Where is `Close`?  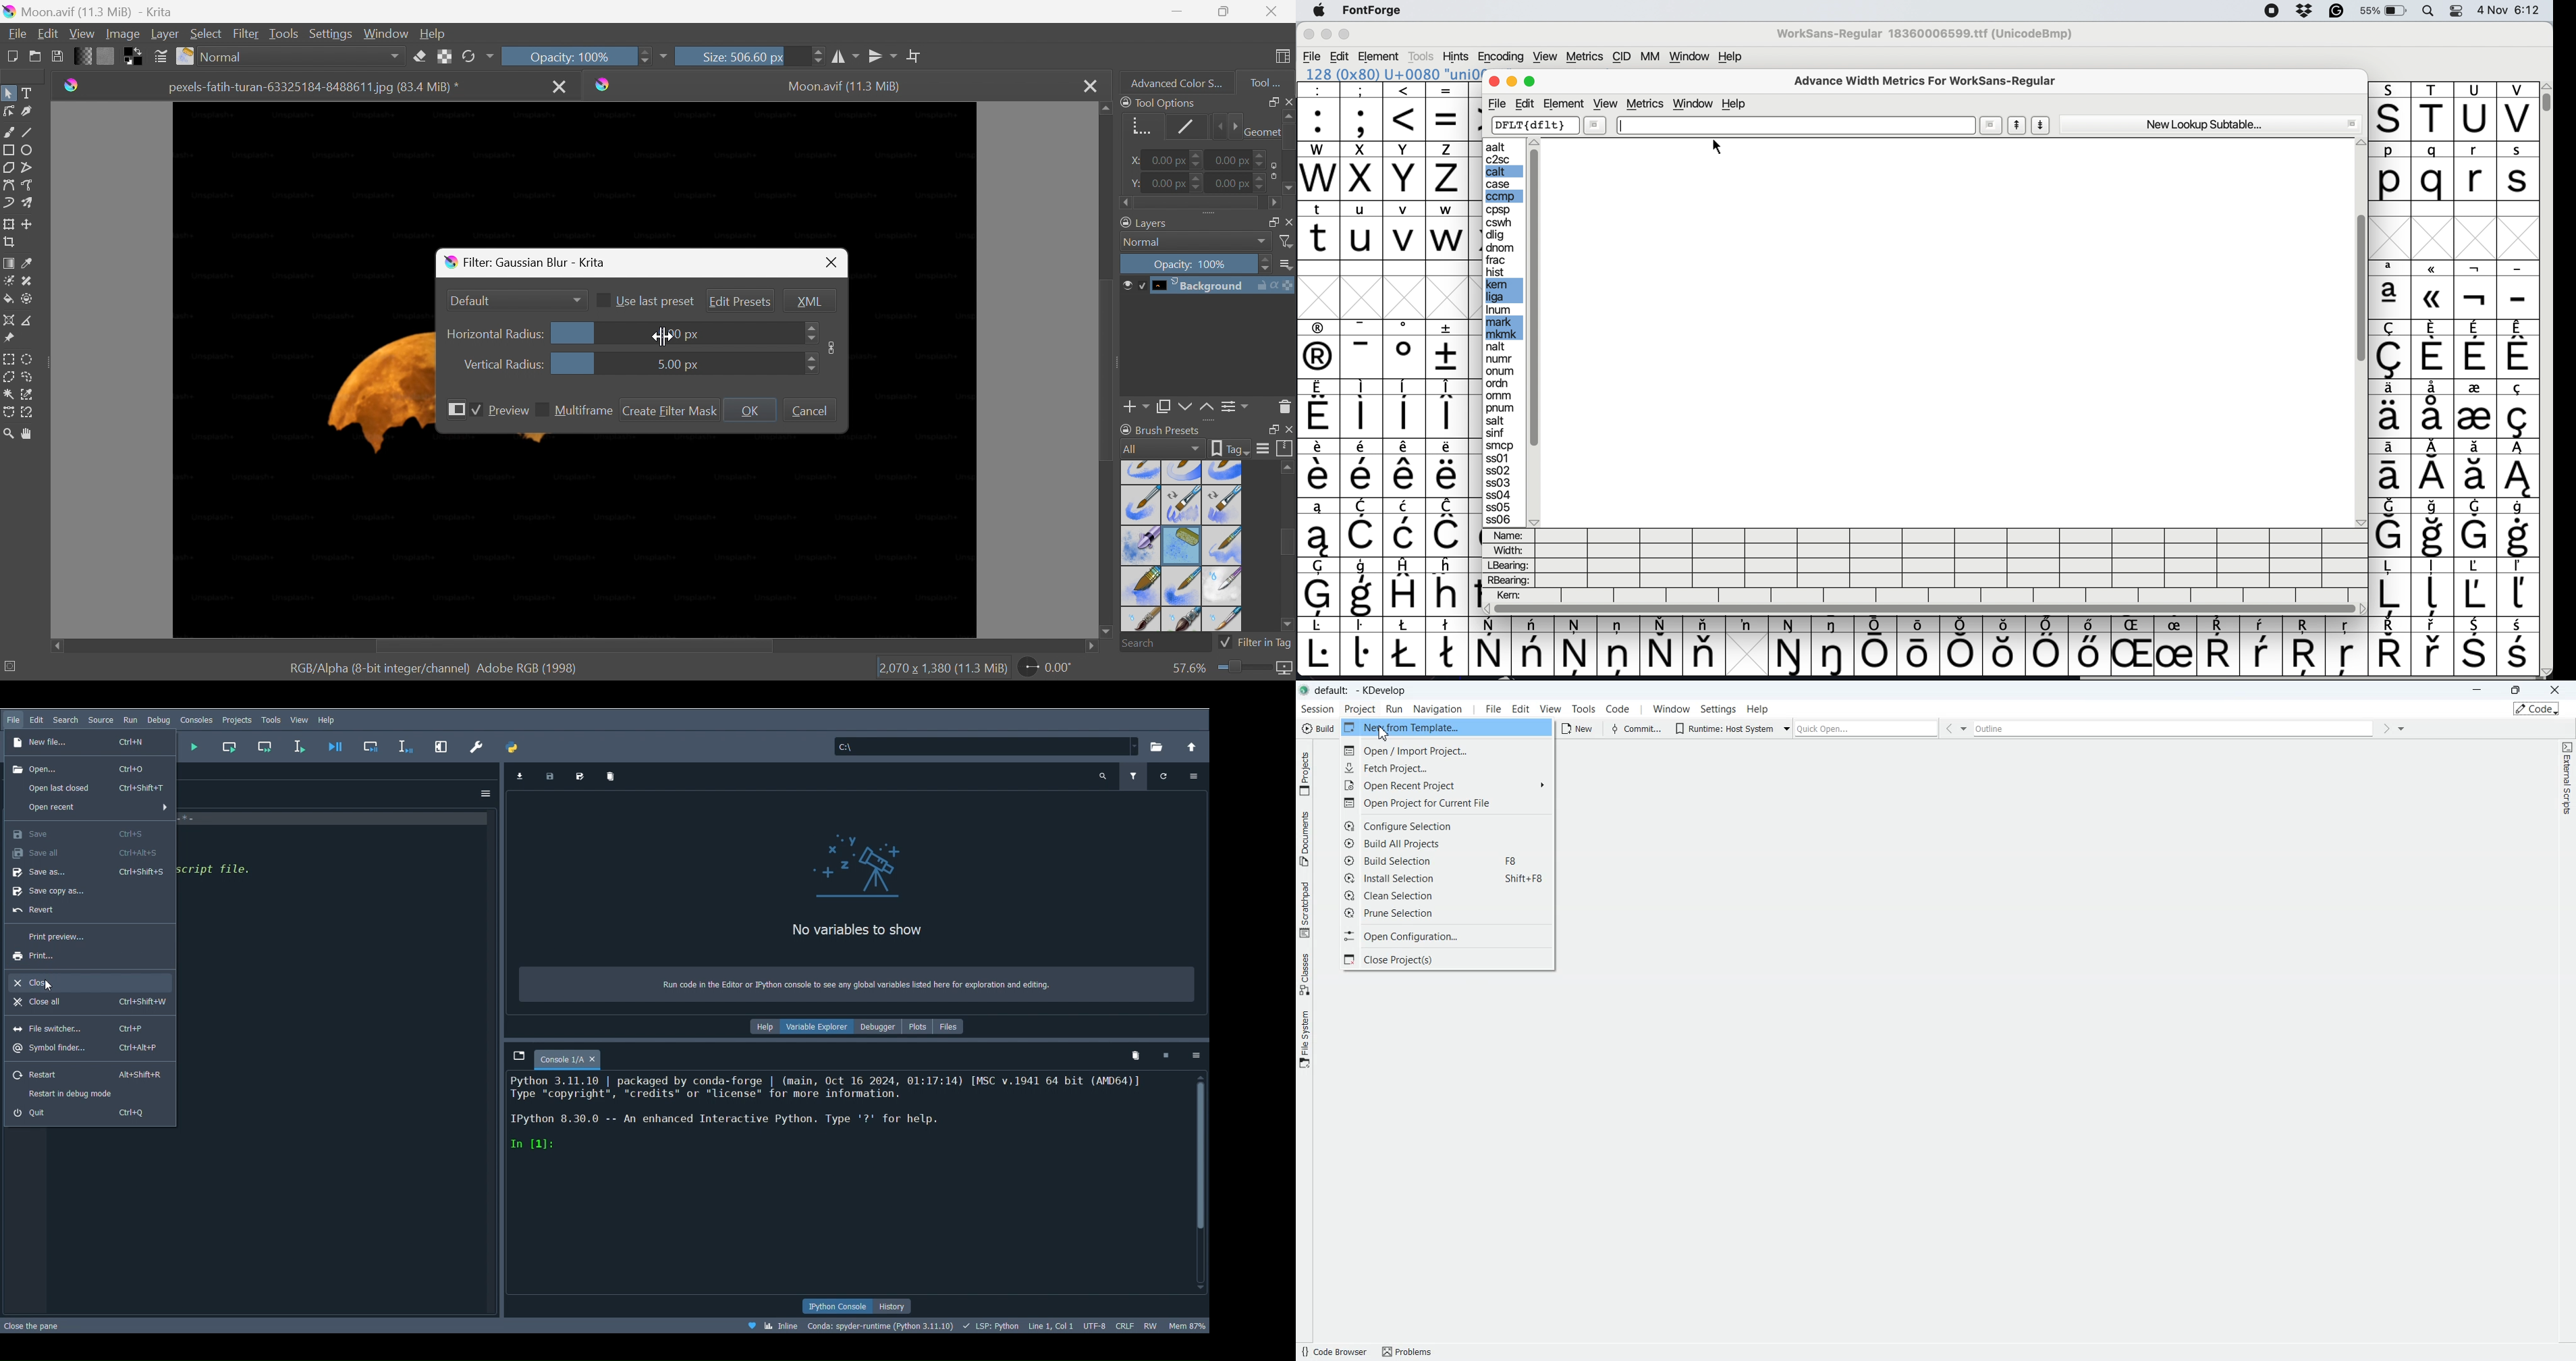 Close is located at coordinates (2555, 689).